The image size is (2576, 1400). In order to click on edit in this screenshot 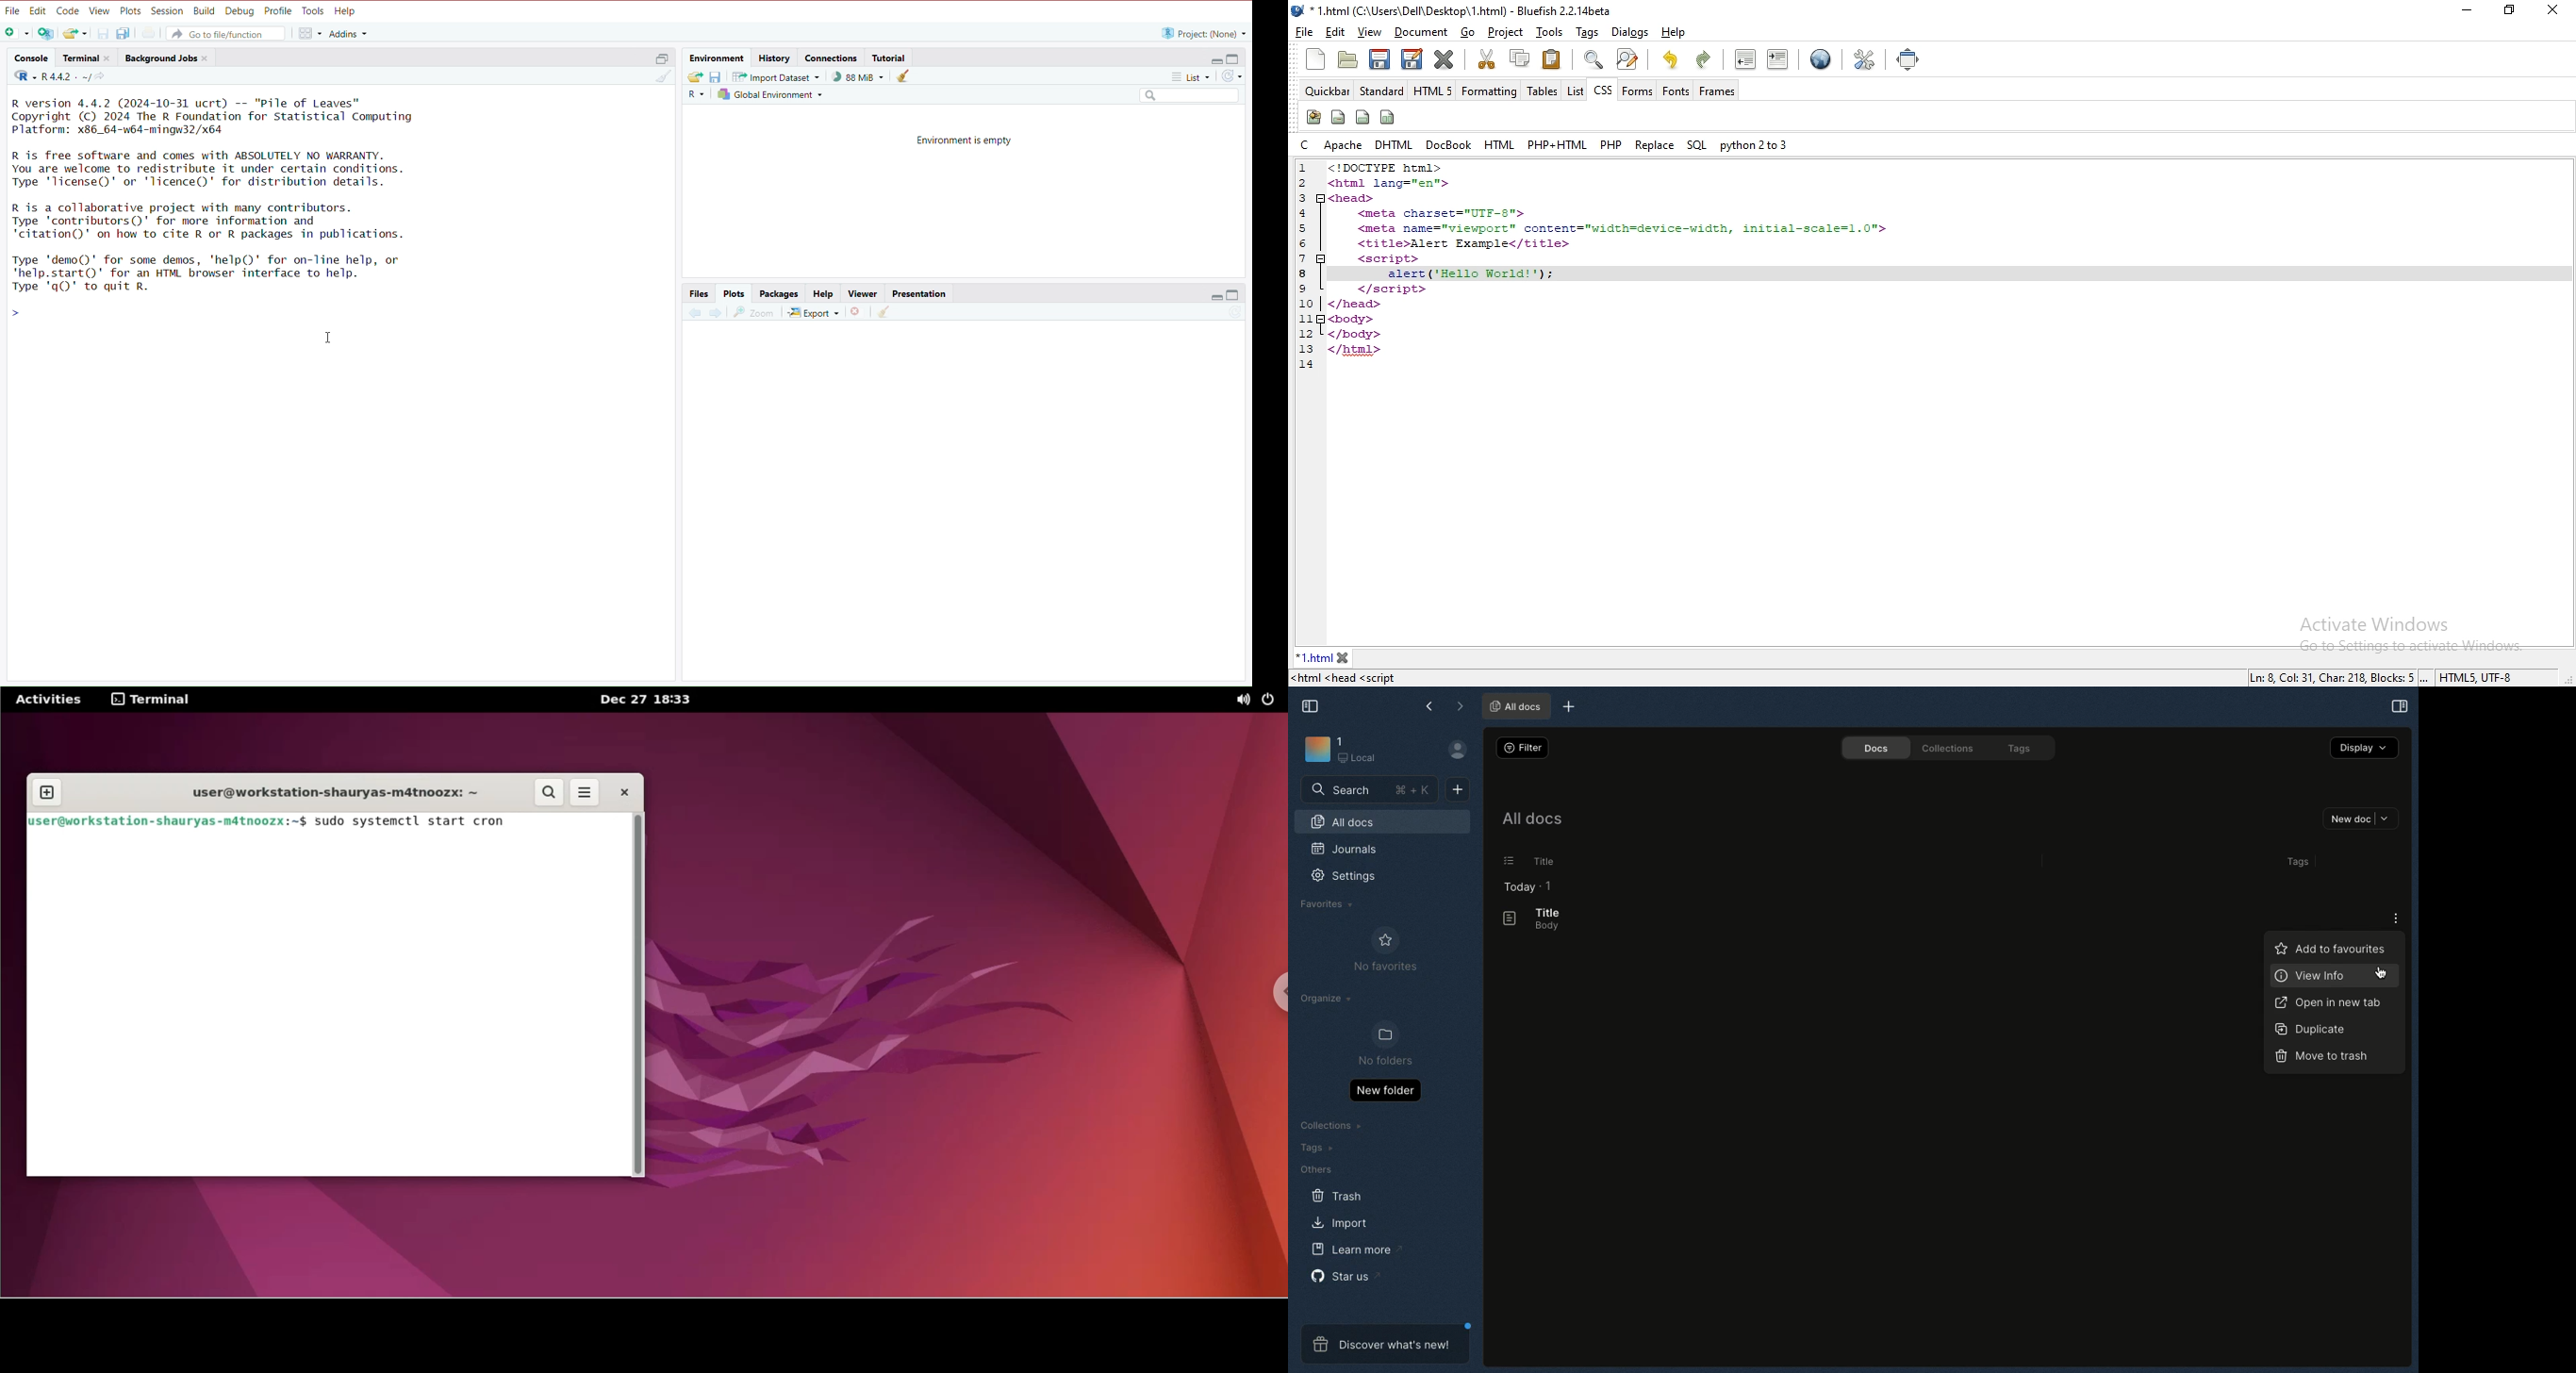, I will do `click(38, 11)`.